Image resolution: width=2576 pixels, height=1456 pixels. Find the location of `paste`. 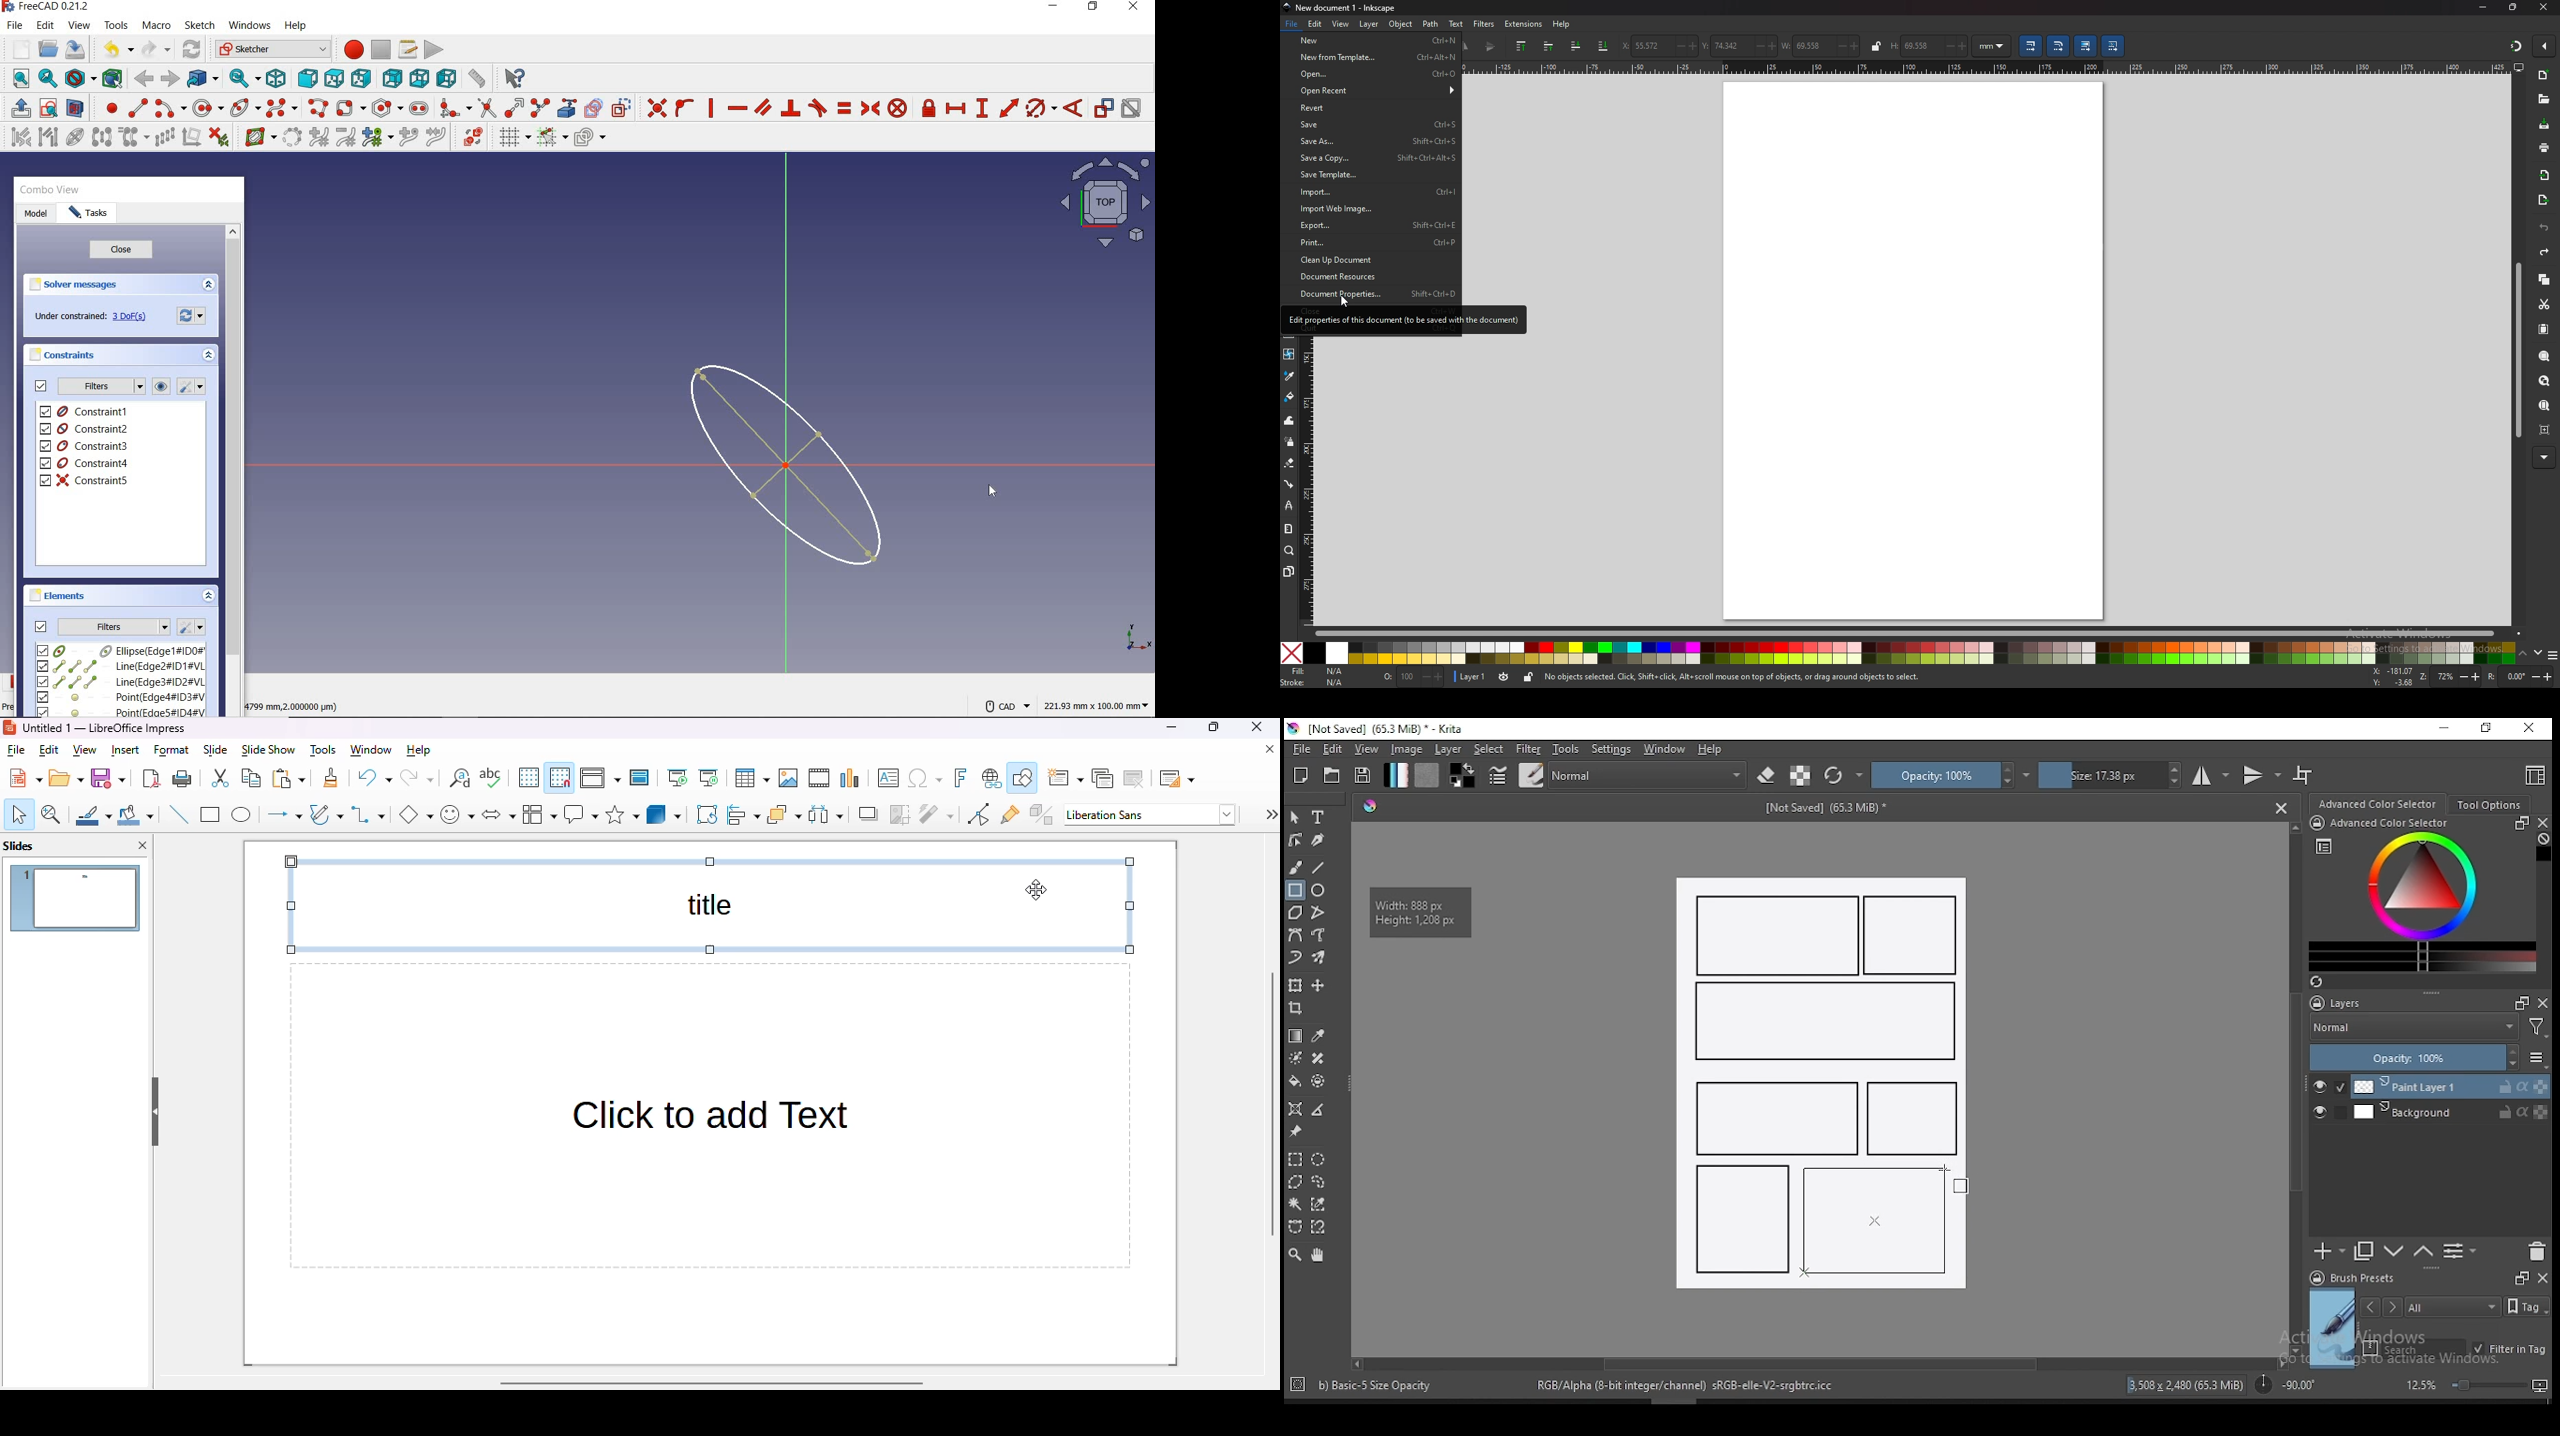

paste is located at coordinates (2545, 329).